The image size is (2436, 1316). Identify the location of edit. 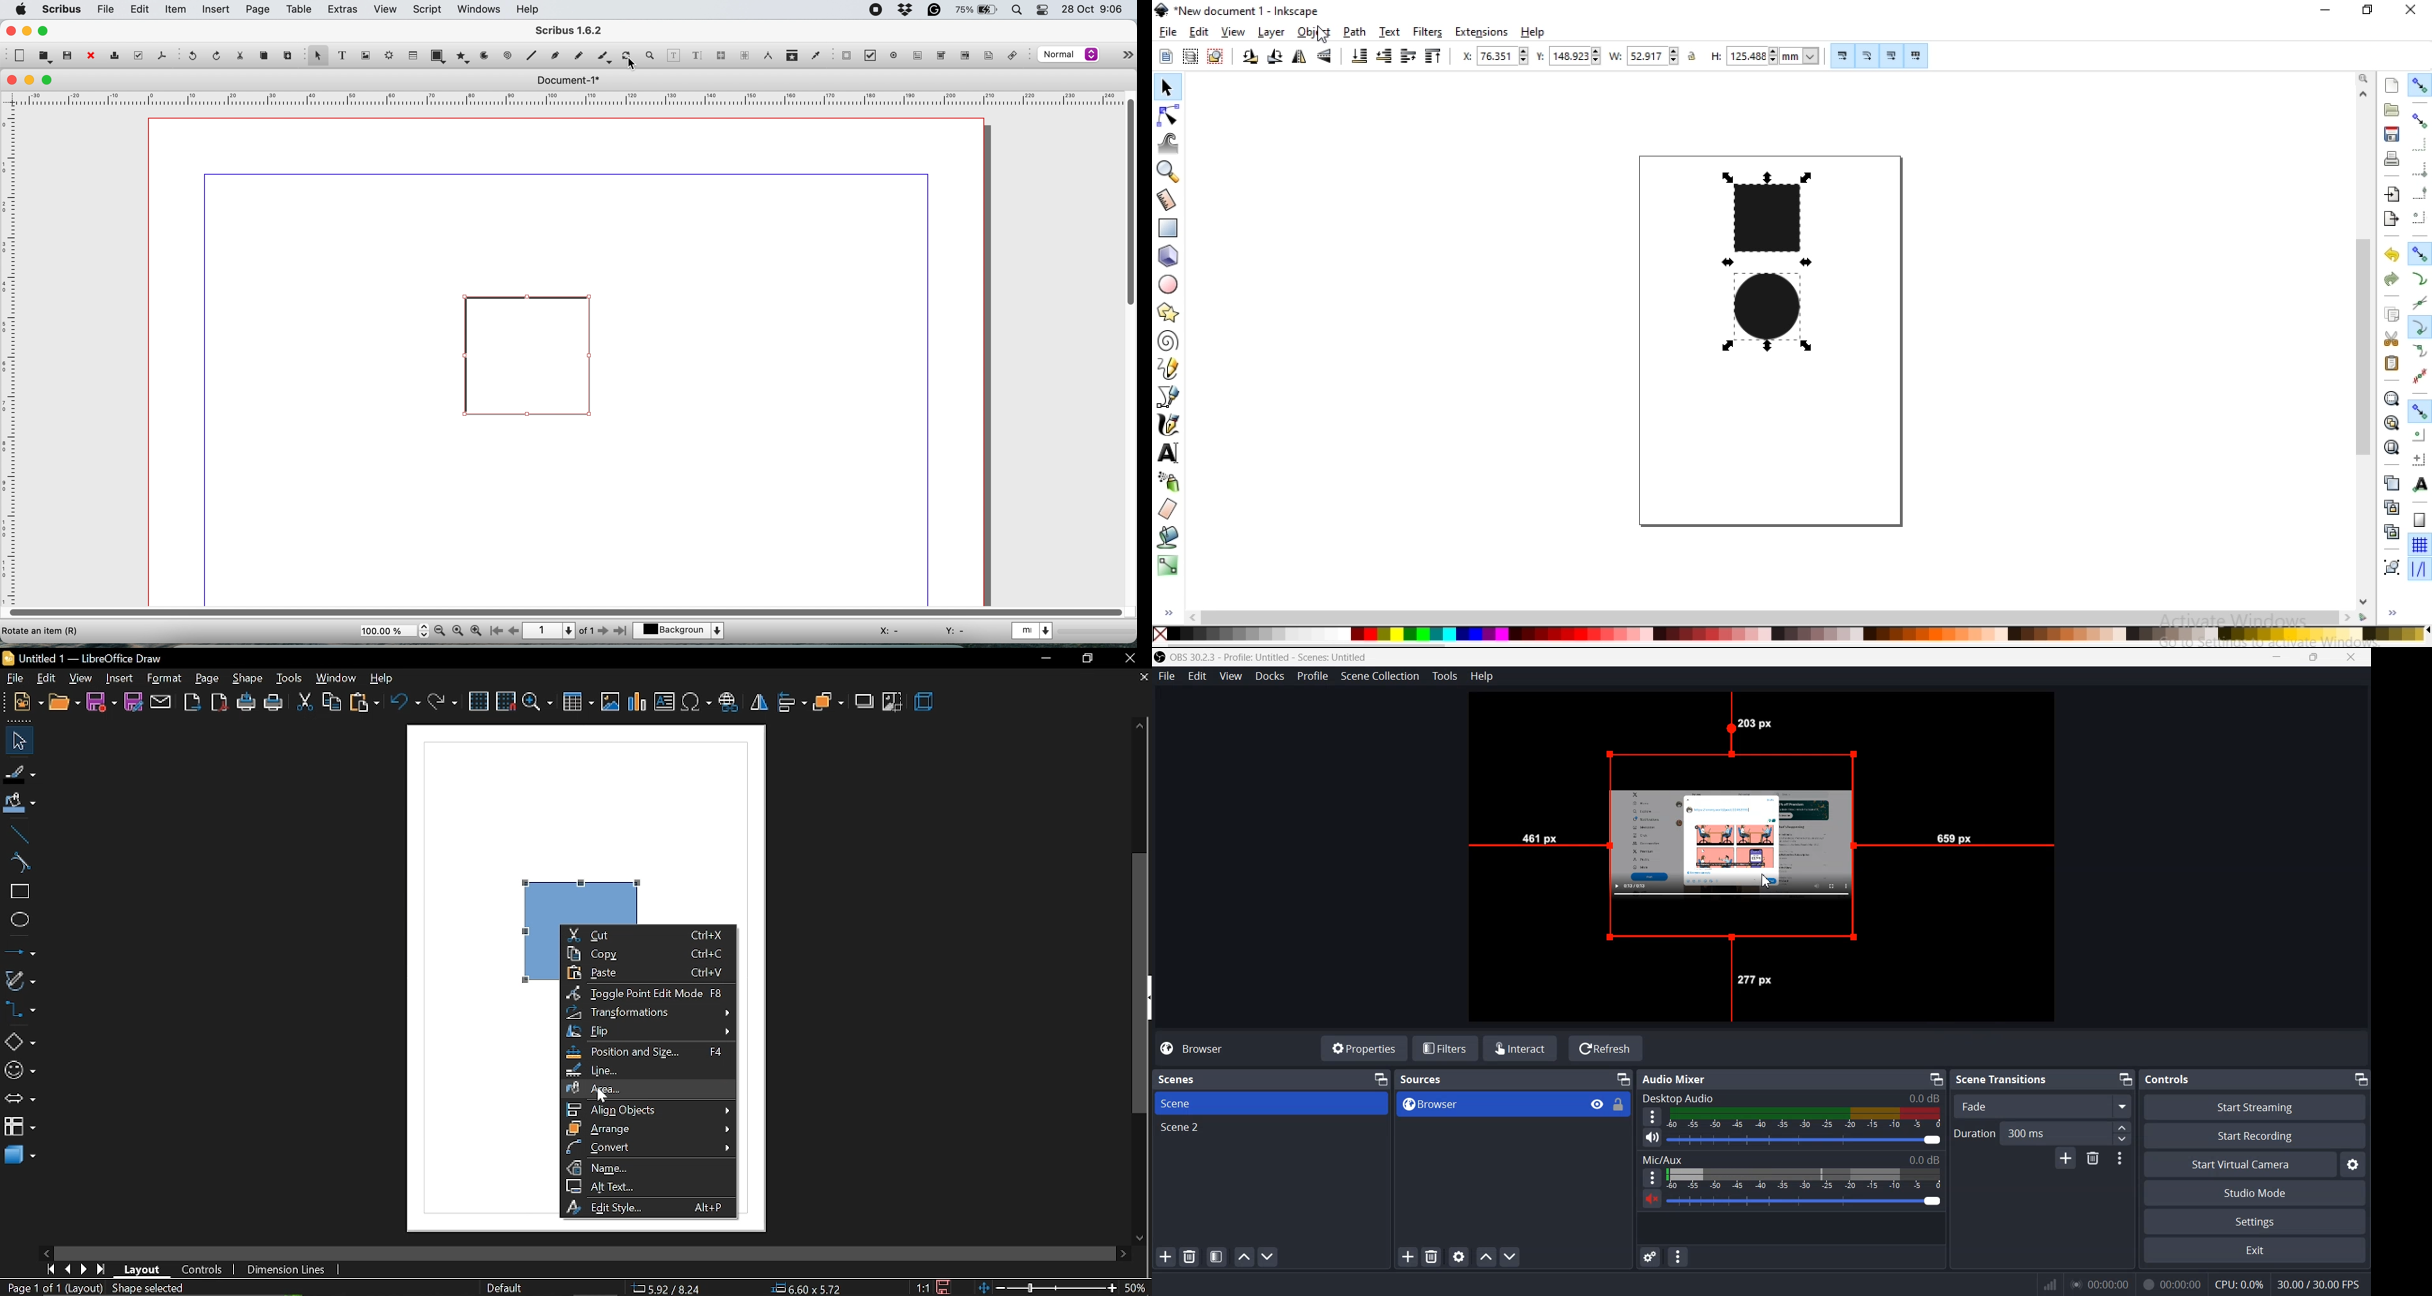
(46, 679).